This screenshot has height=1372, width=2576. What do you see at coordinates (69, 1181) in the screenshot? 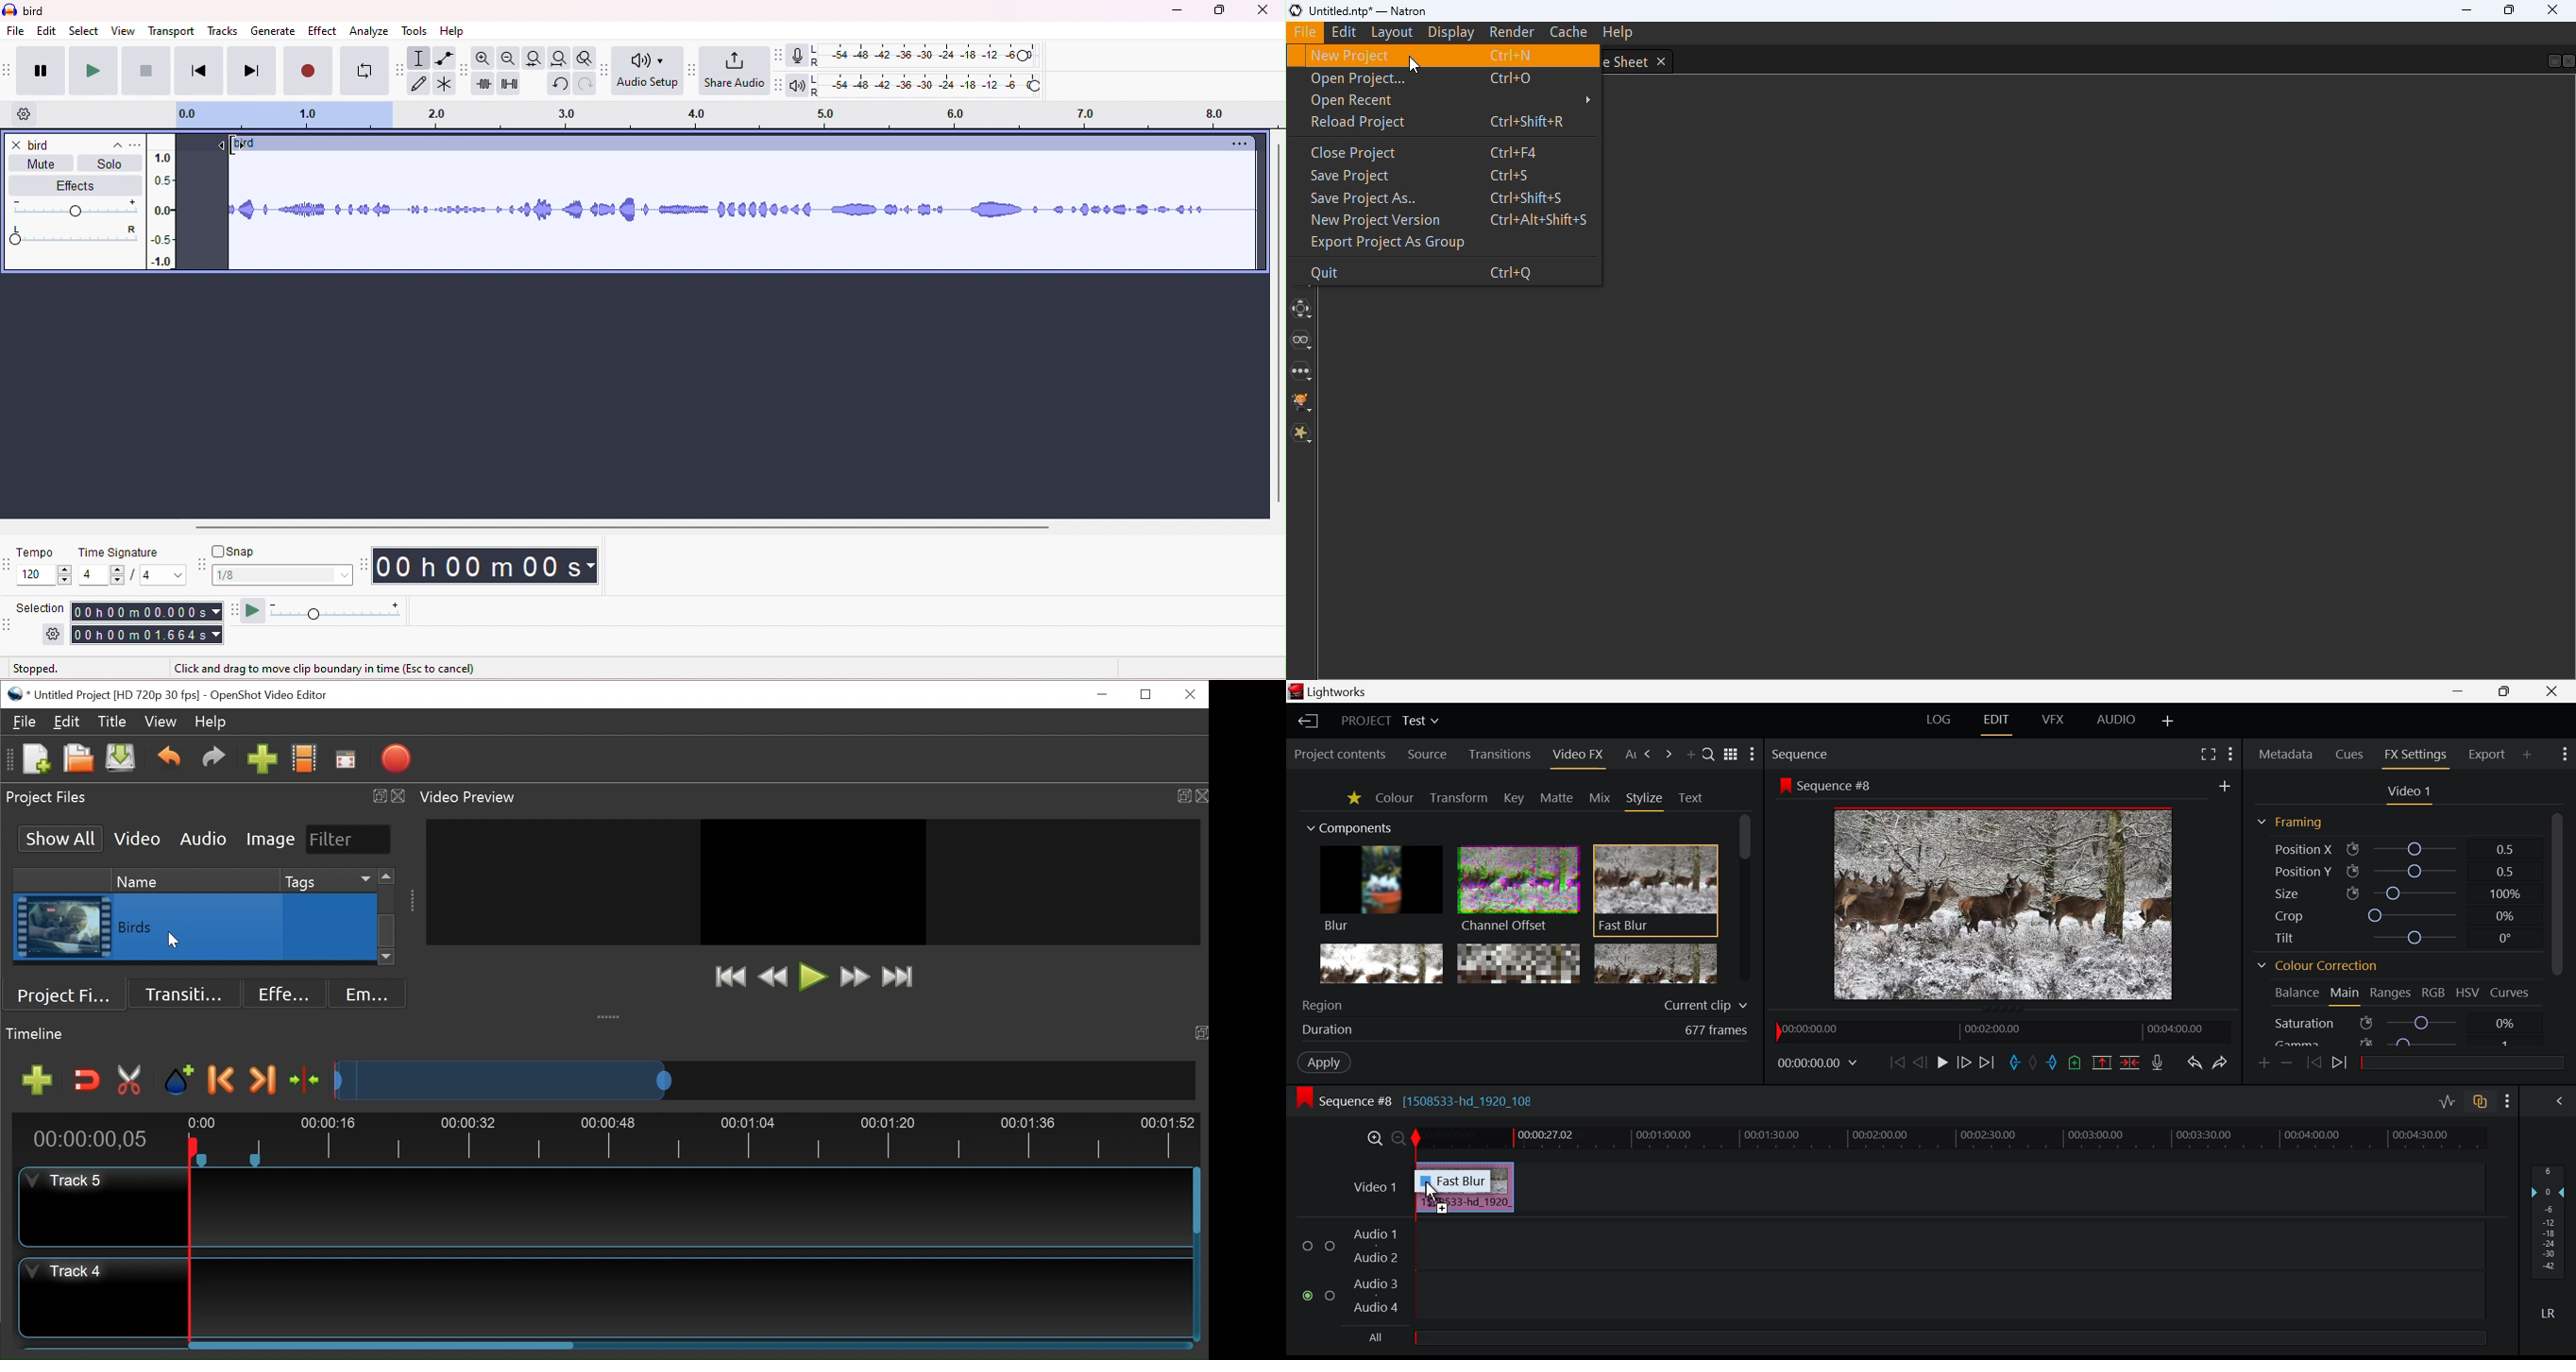
I see `Track Header` at bounding box center [69, 1181].